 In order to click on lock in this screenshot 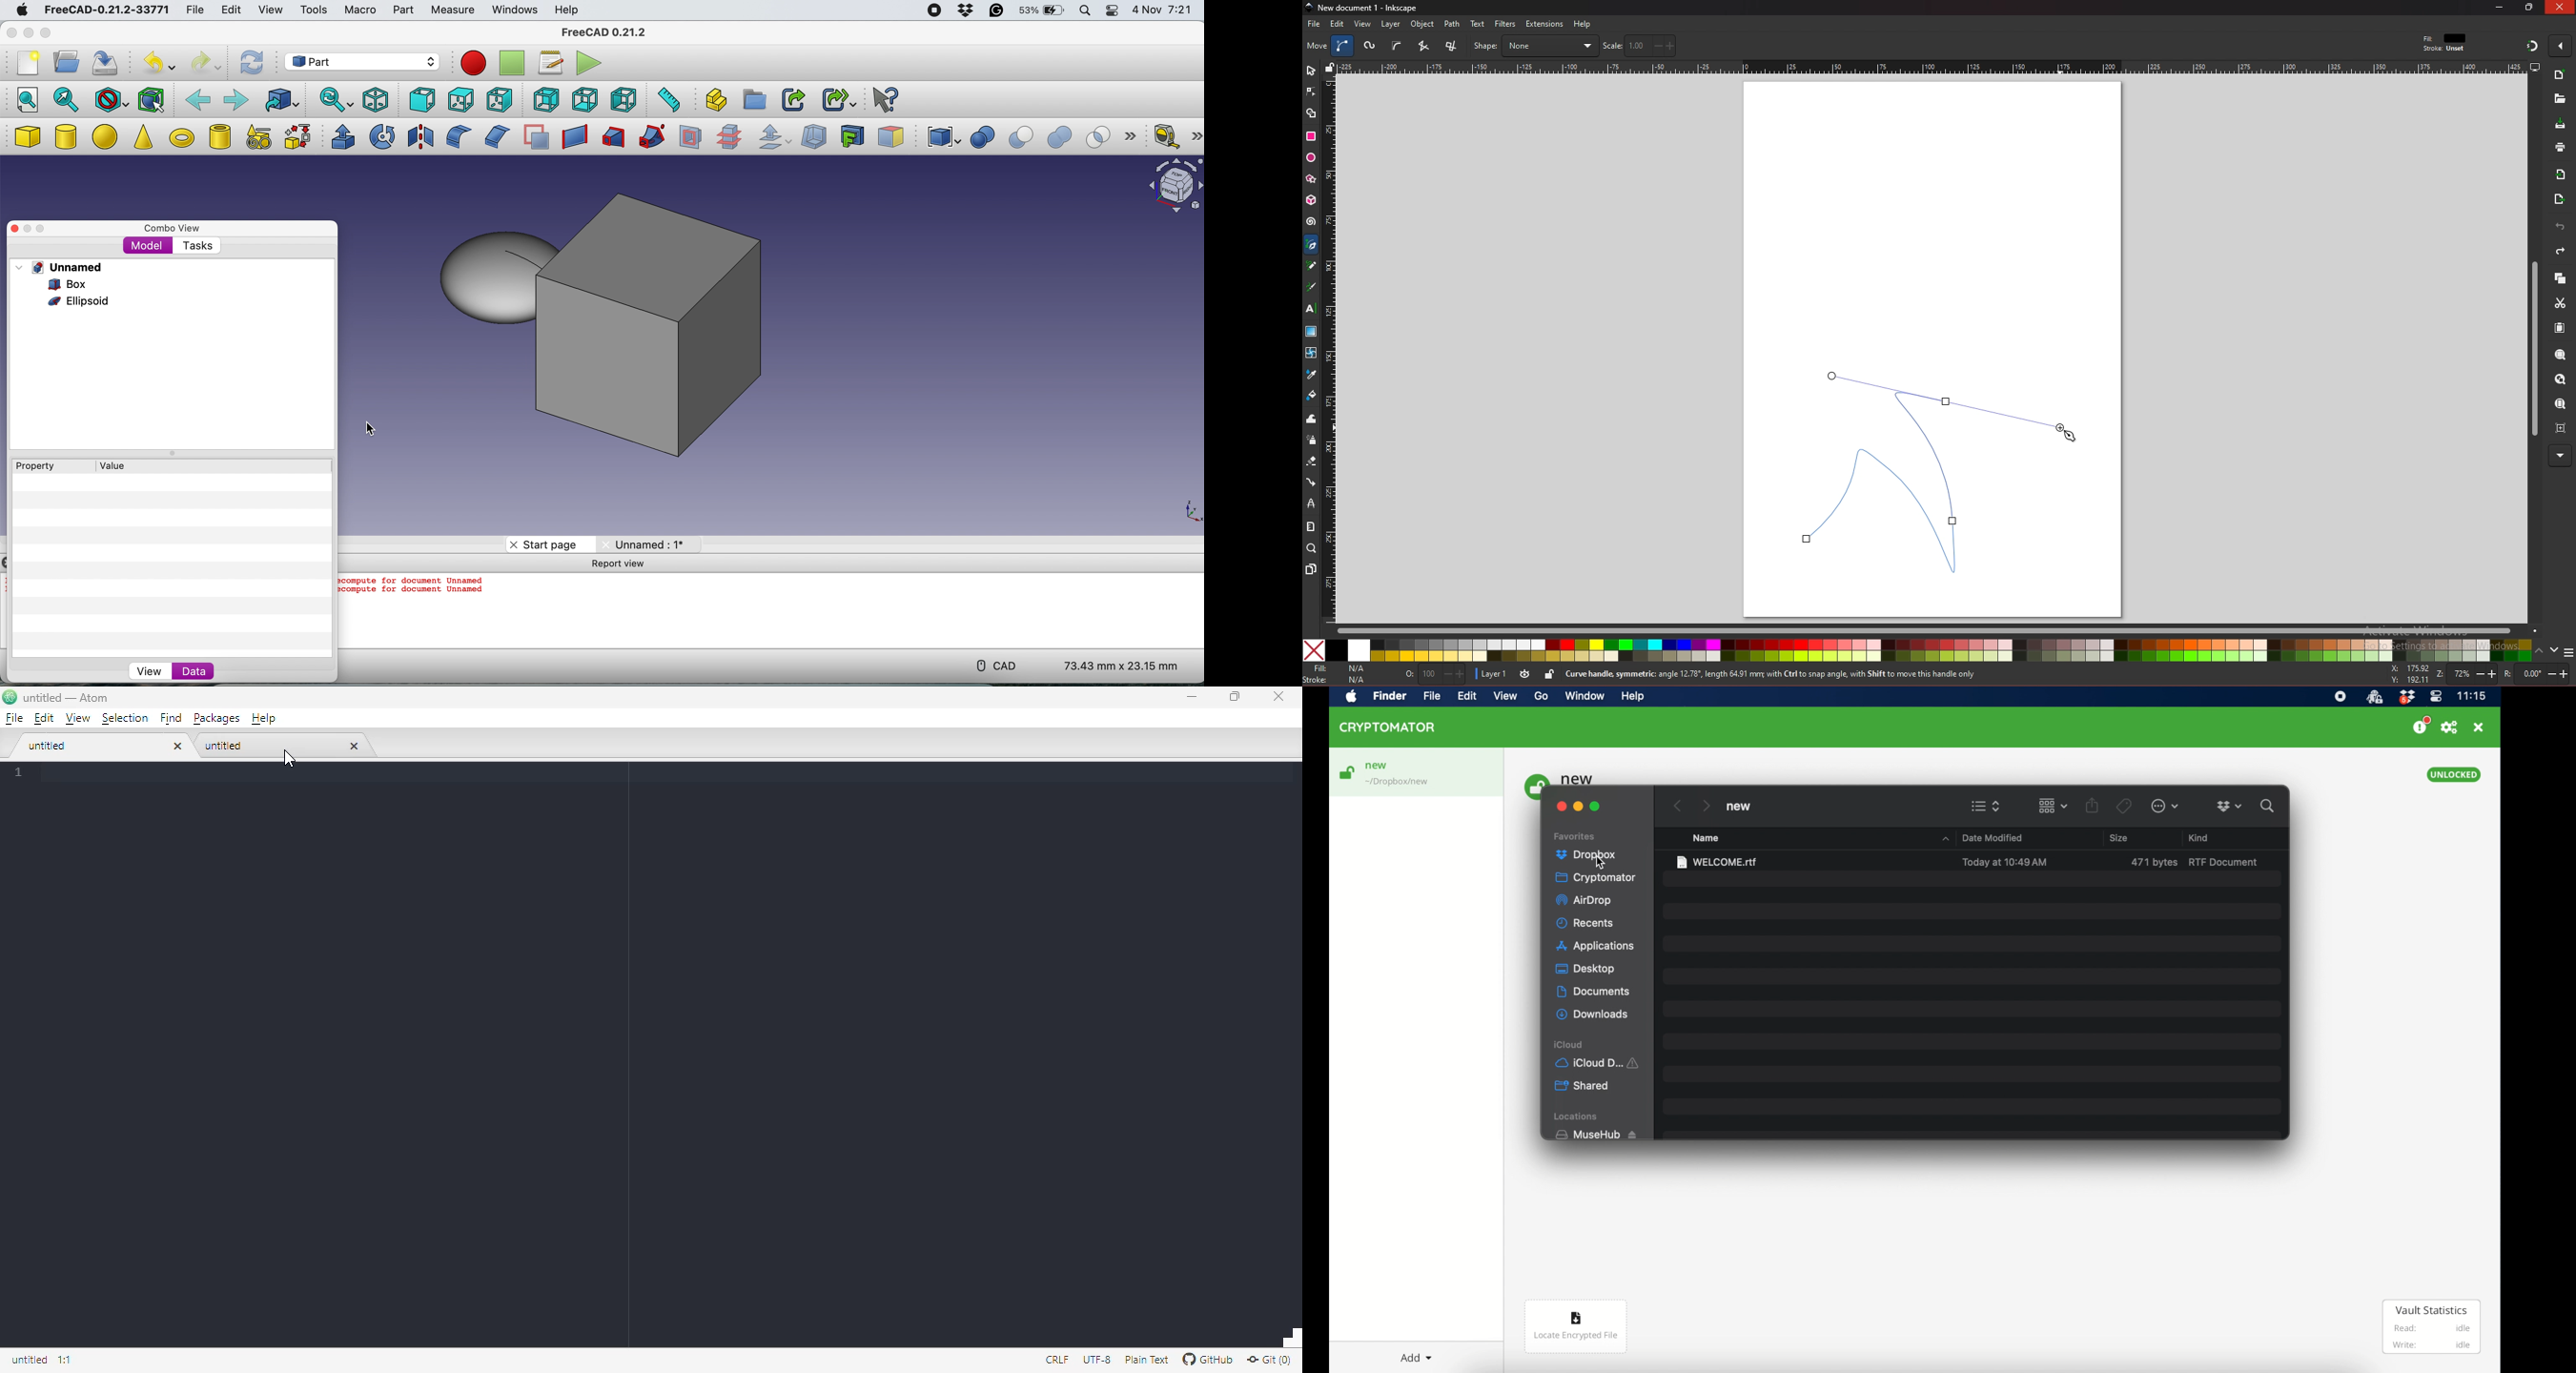, I will do `click(1549, 674)`.